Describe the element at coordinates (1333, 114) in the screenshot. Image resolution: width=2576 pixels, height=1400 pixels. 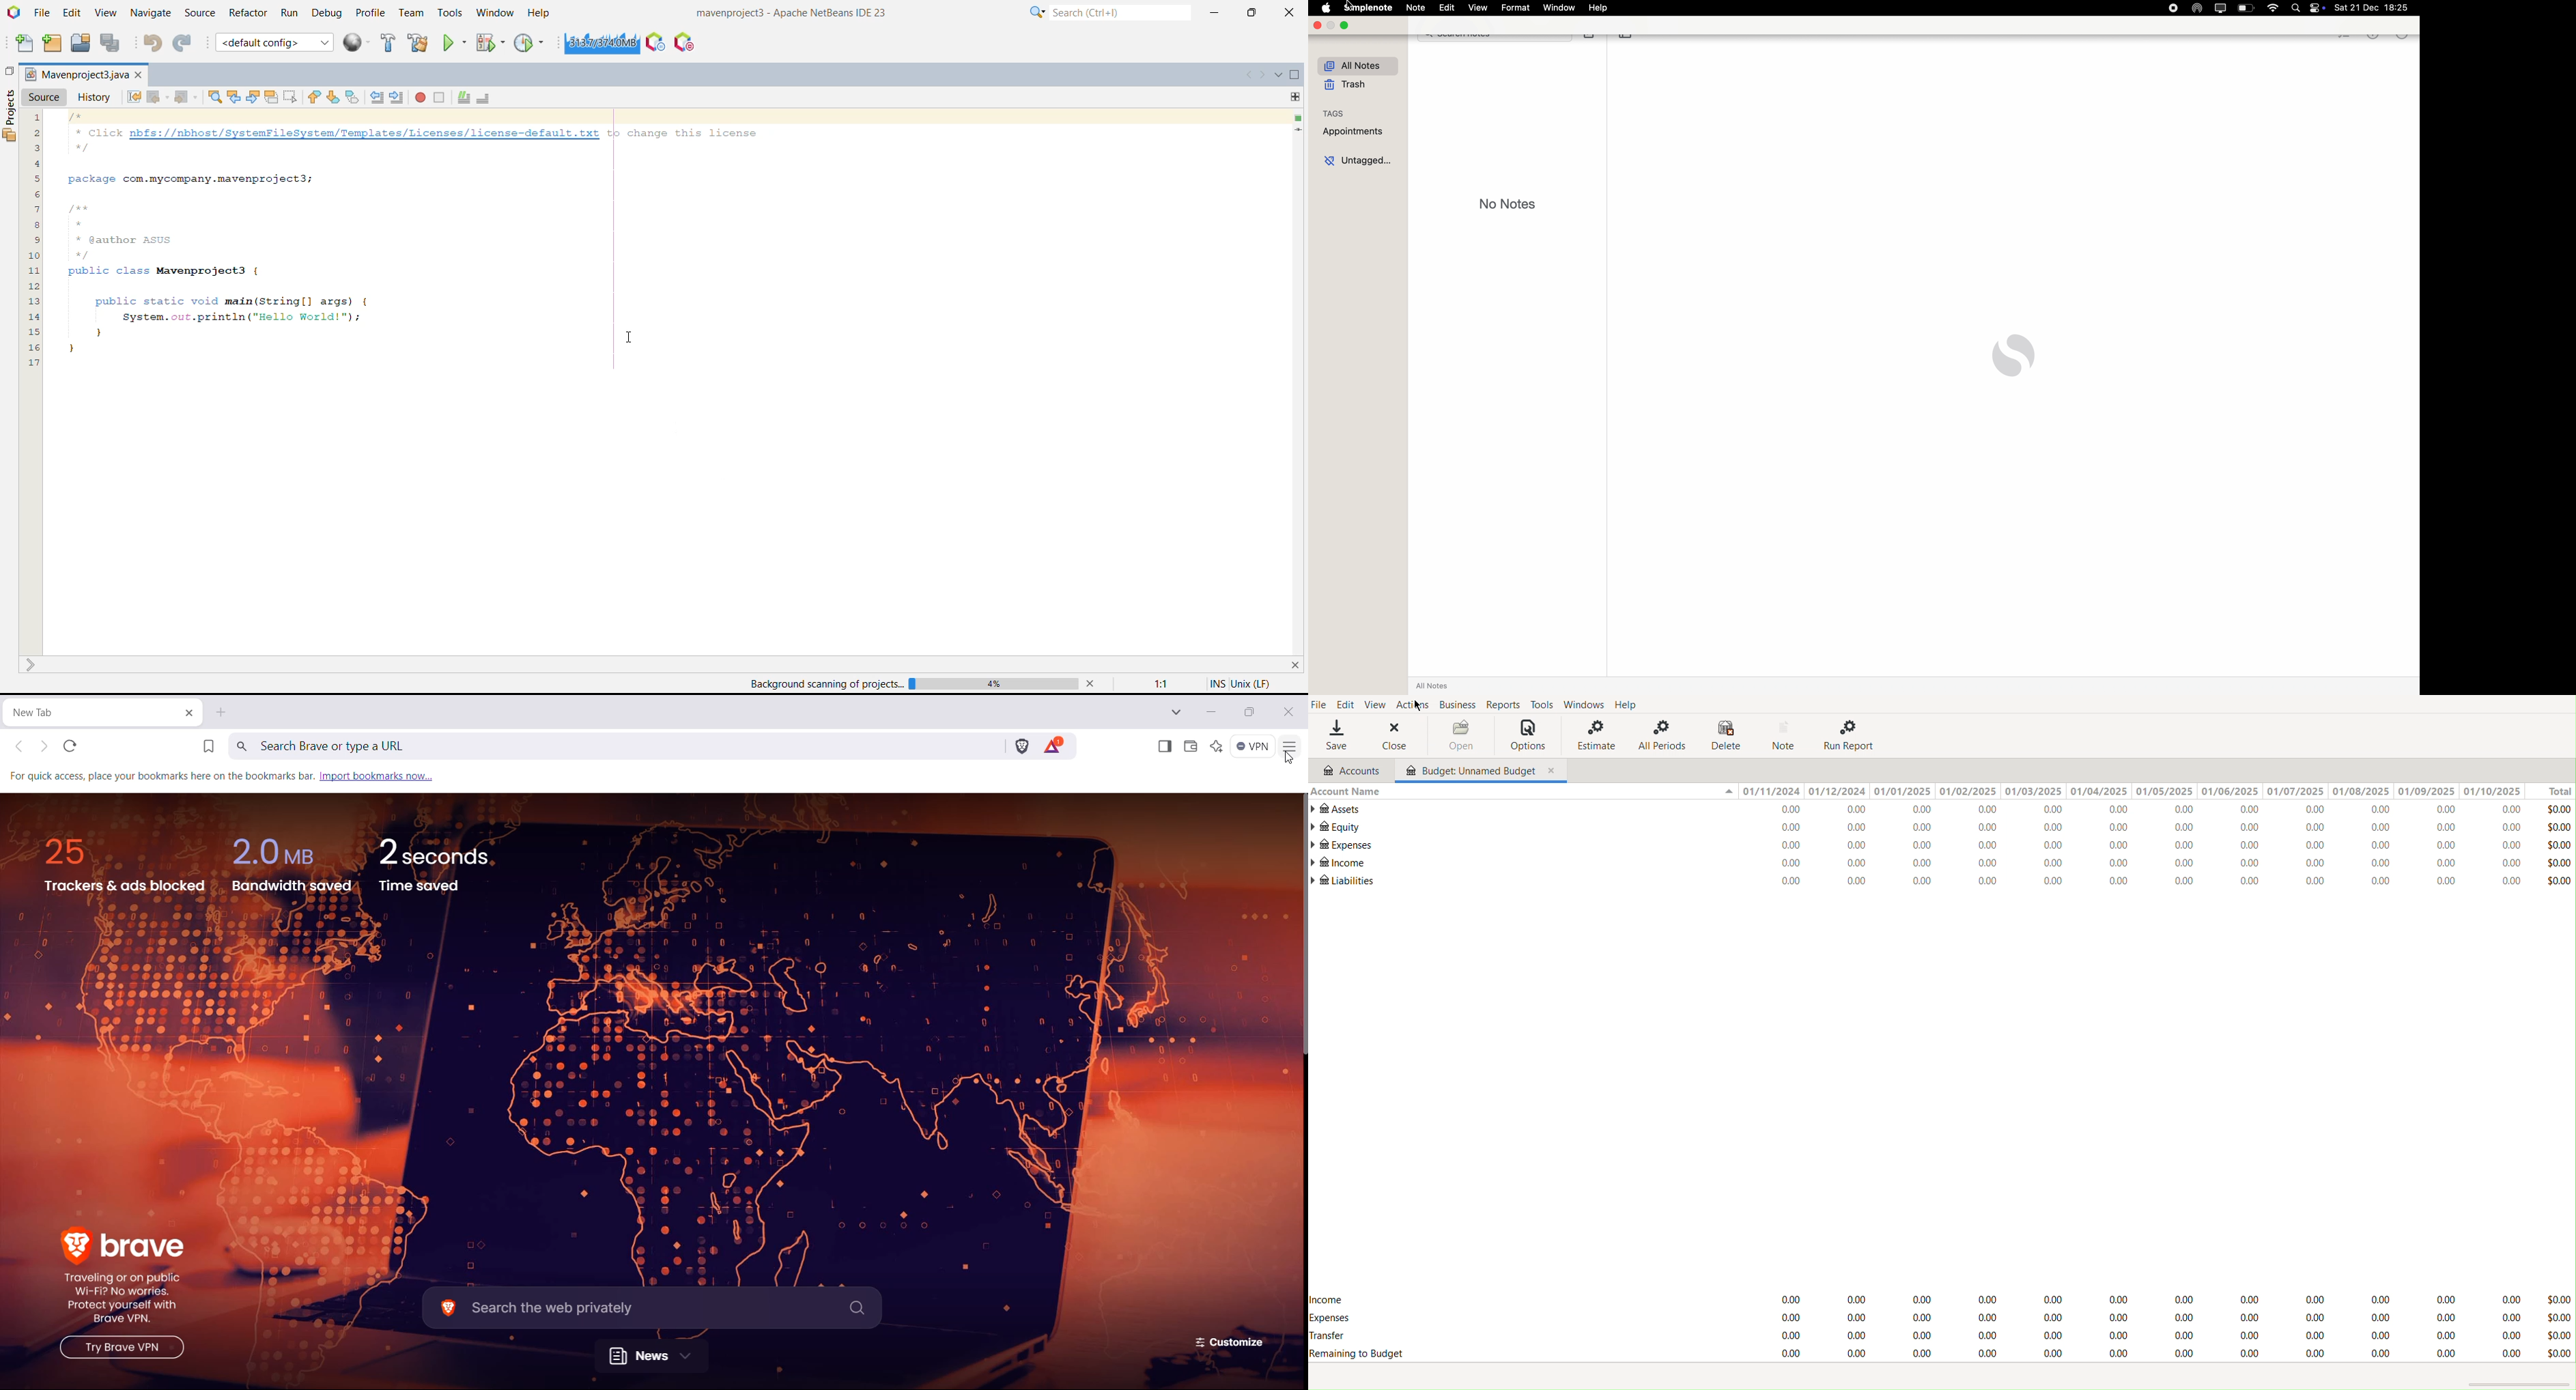
I see `tags` at that location.